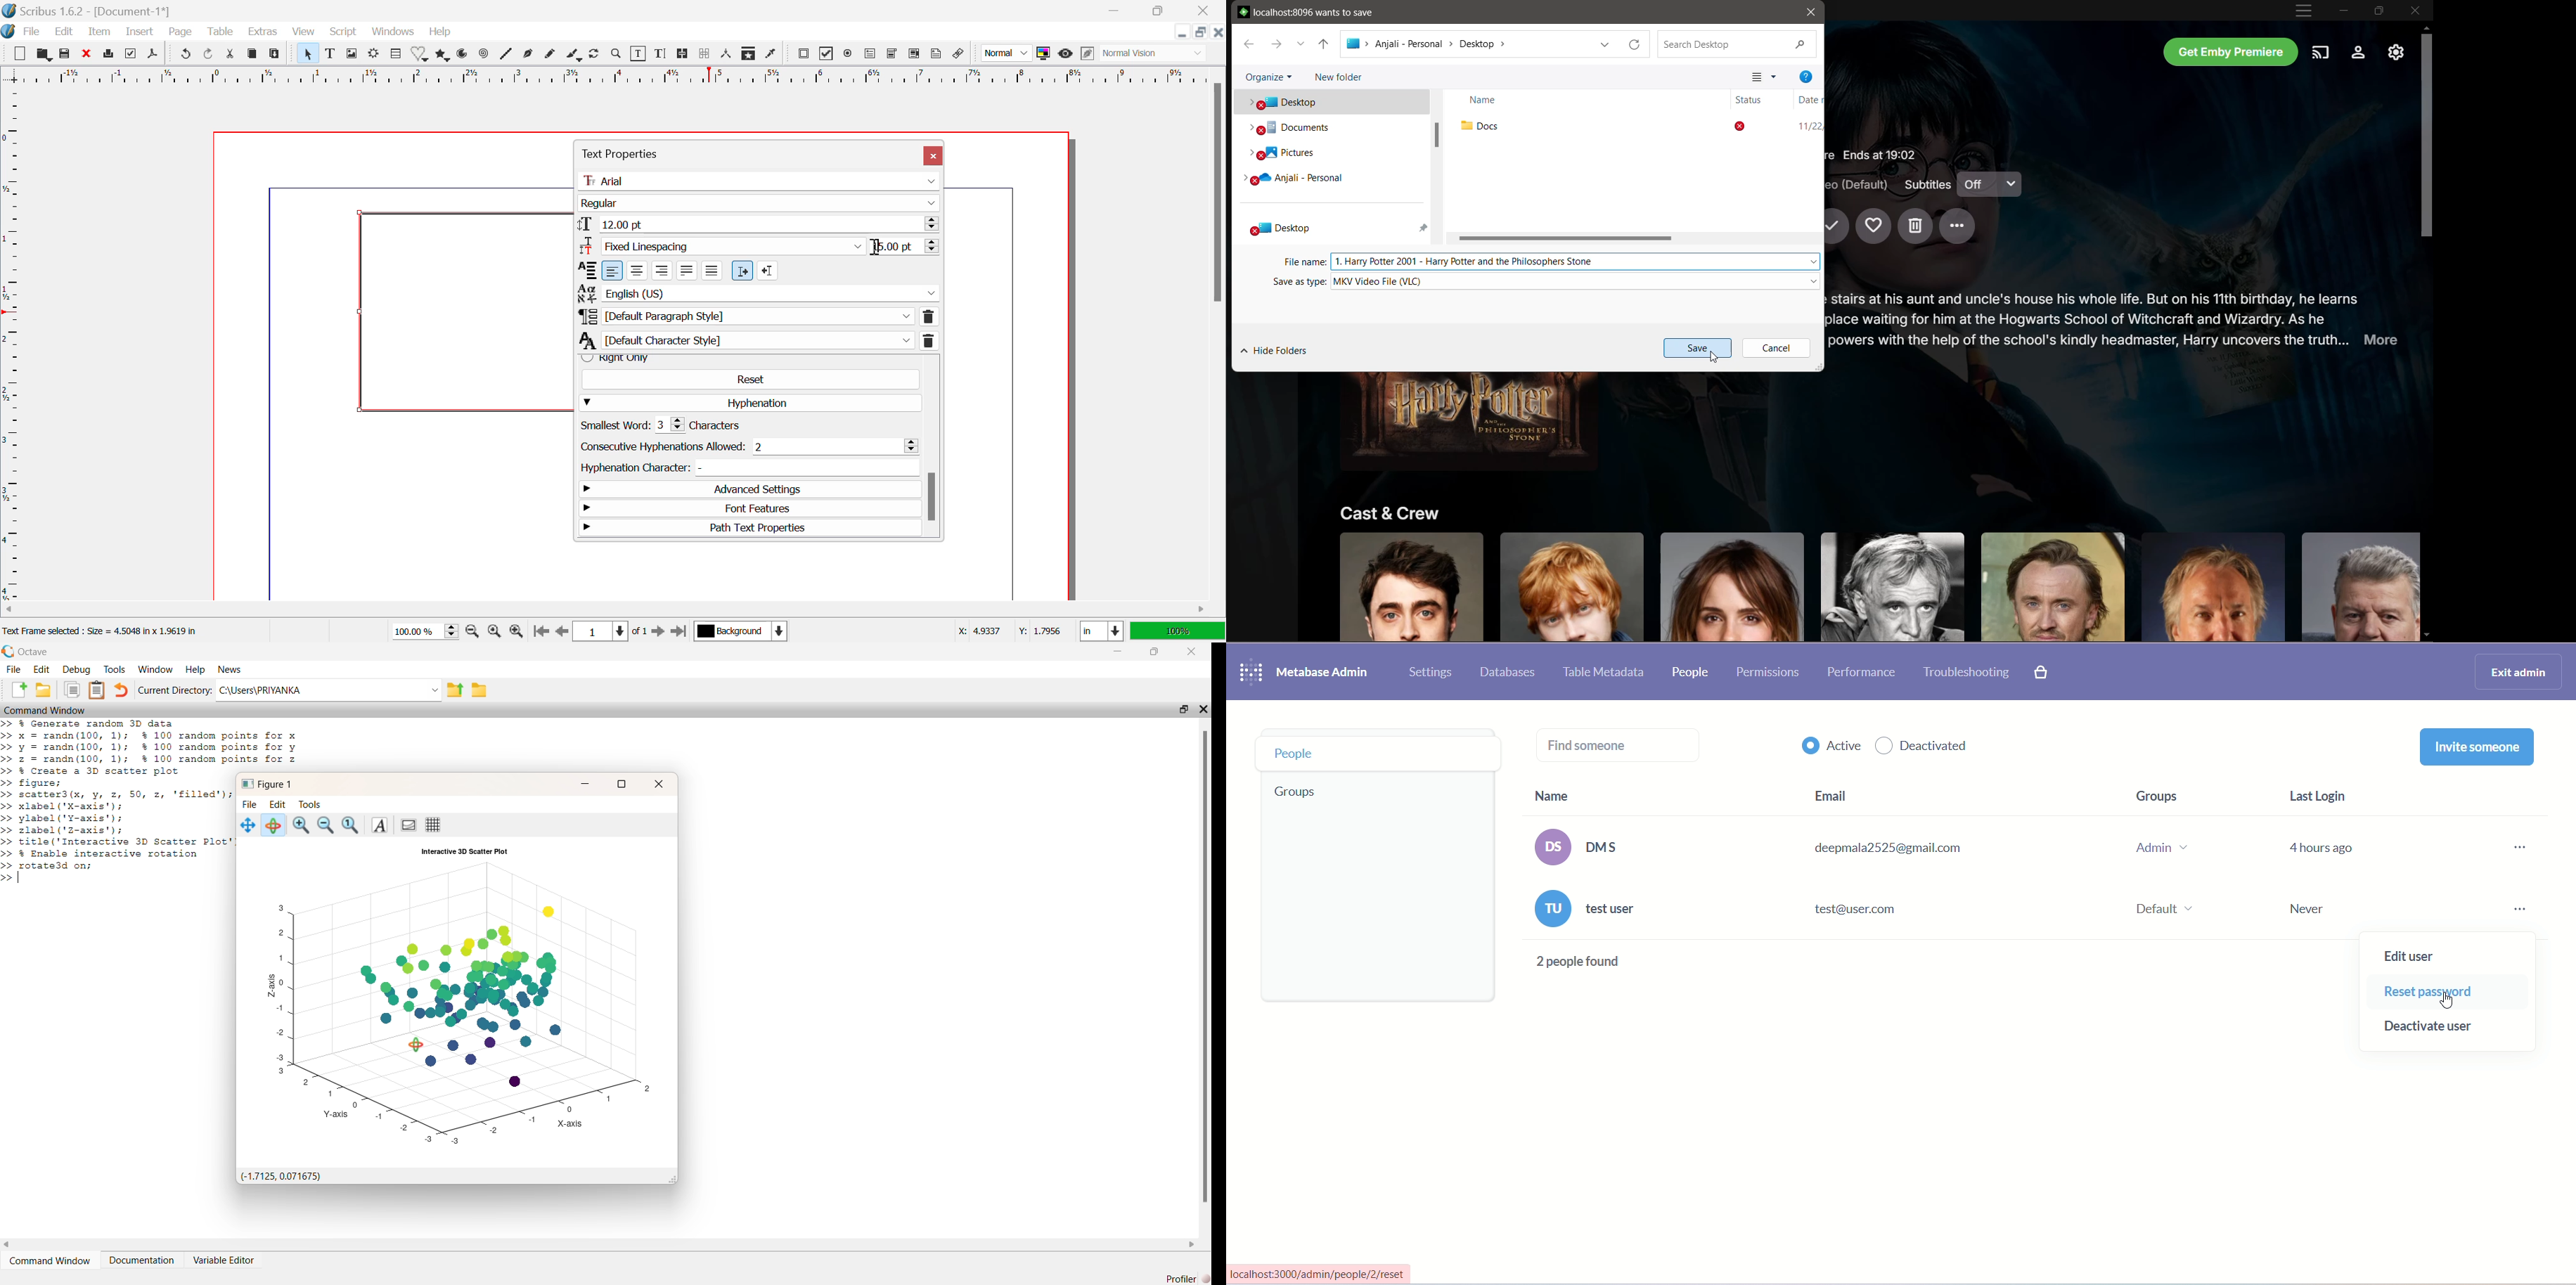  Describe the element at coordinates (758, 293) in the screenshot. I see `English (US)` at that location.